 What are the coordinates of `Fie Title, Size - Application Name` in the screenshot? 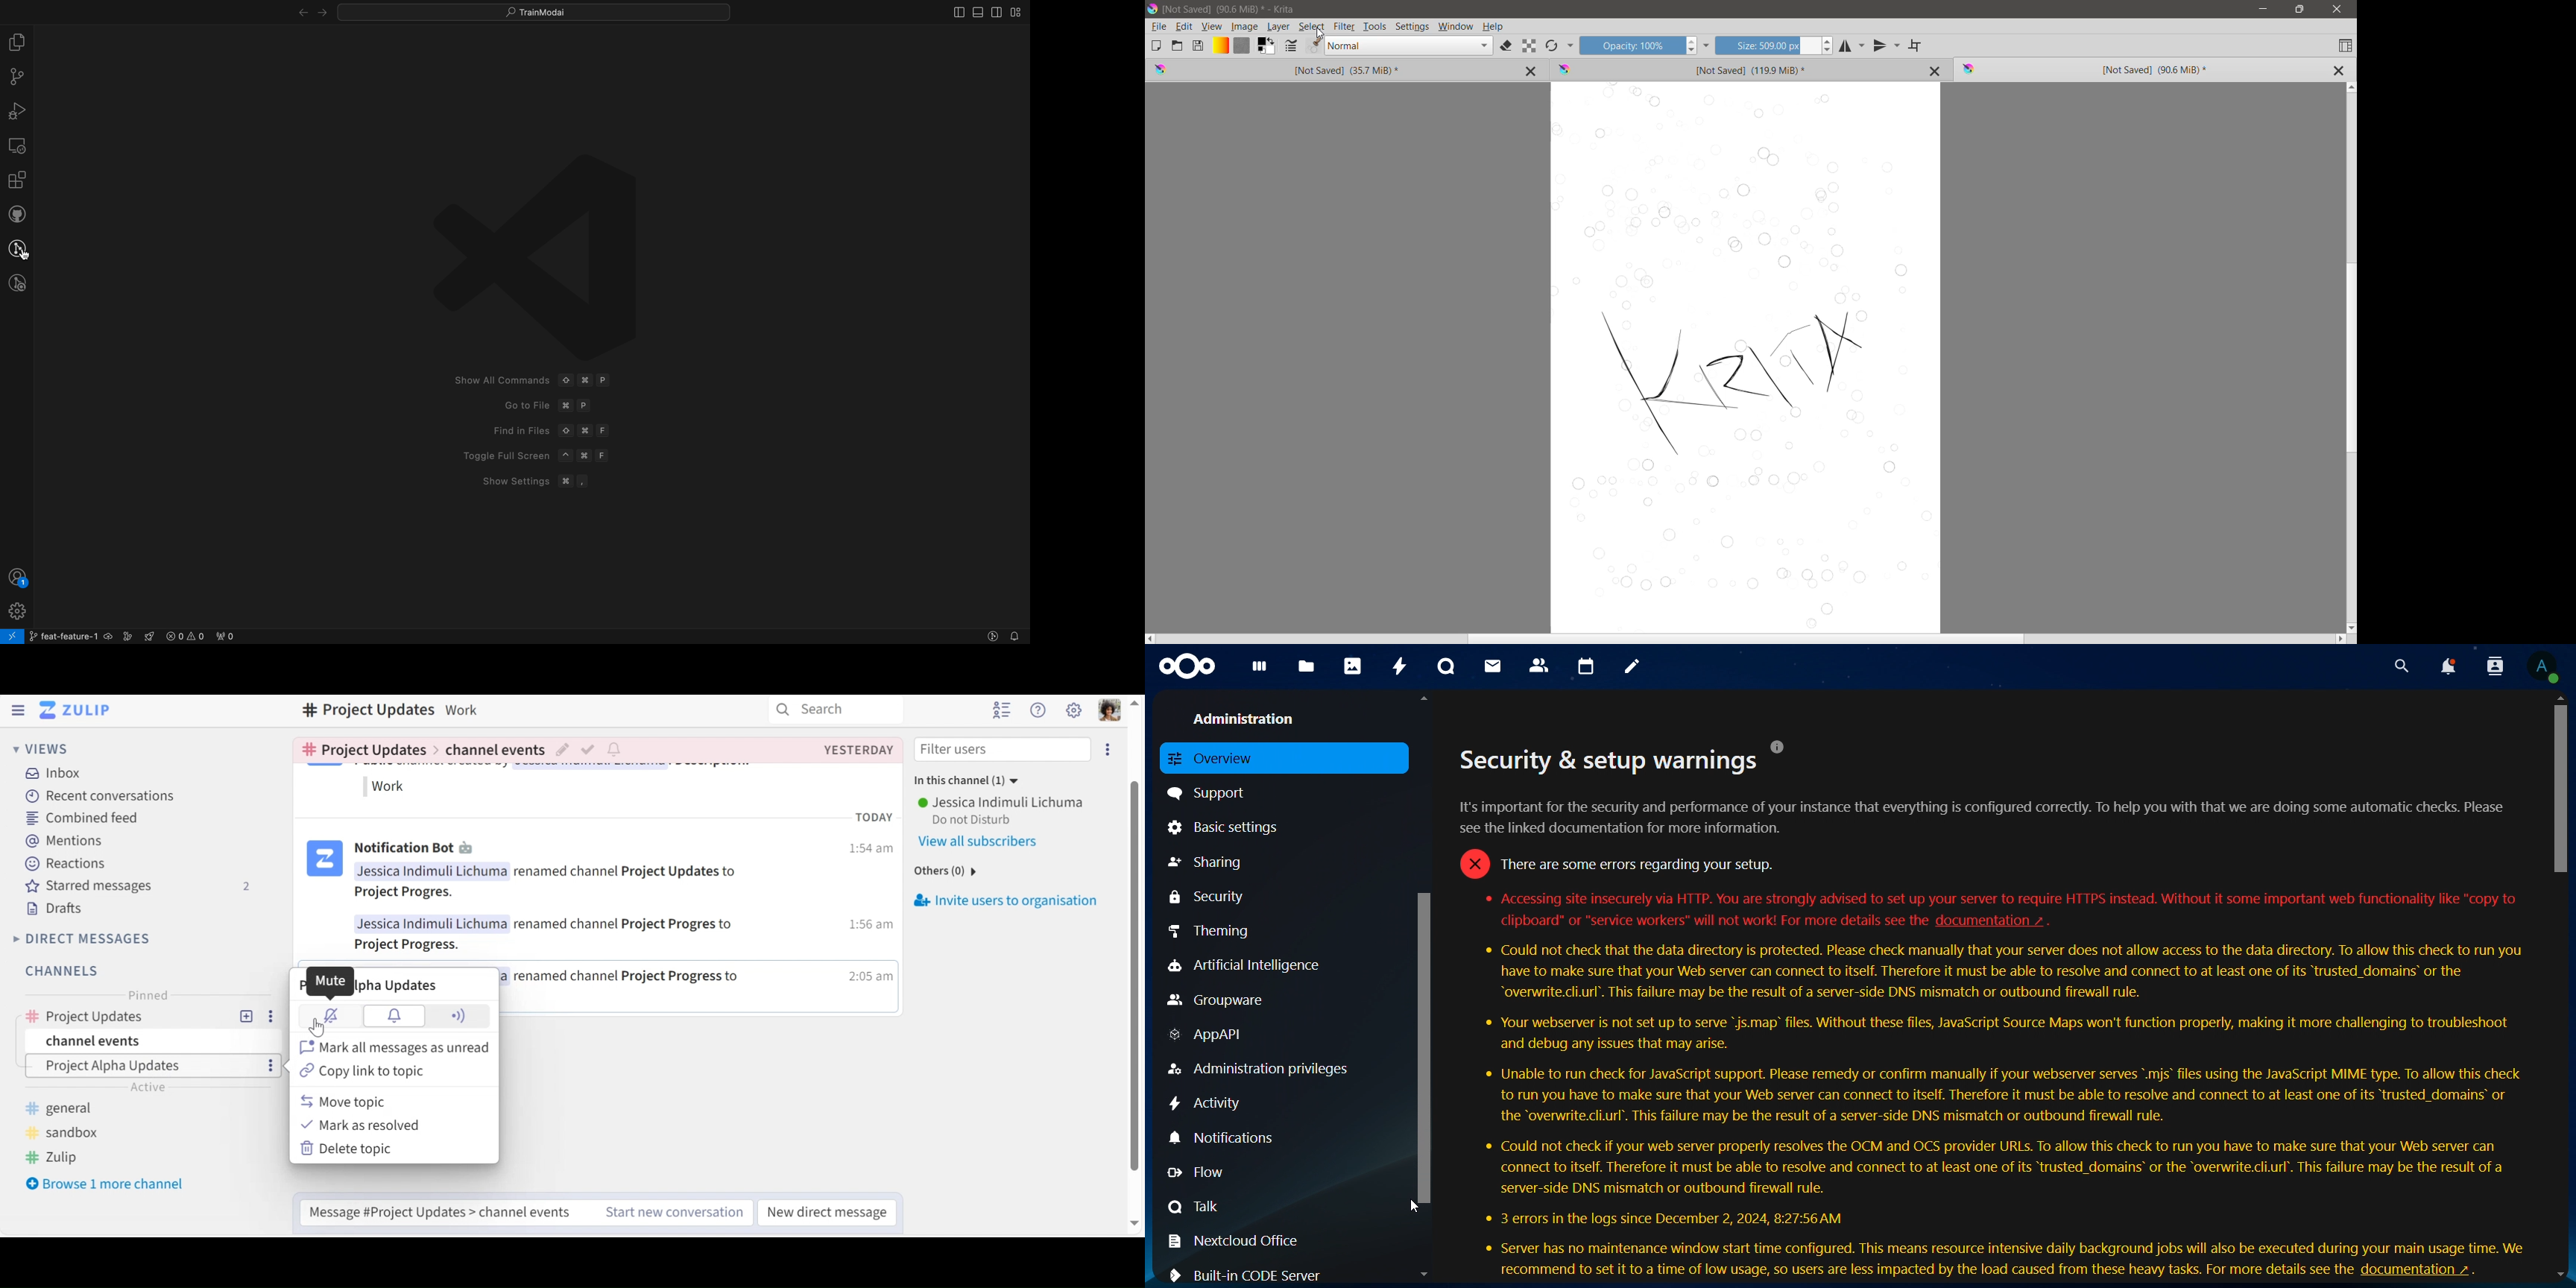 It's located at (1232, 9).